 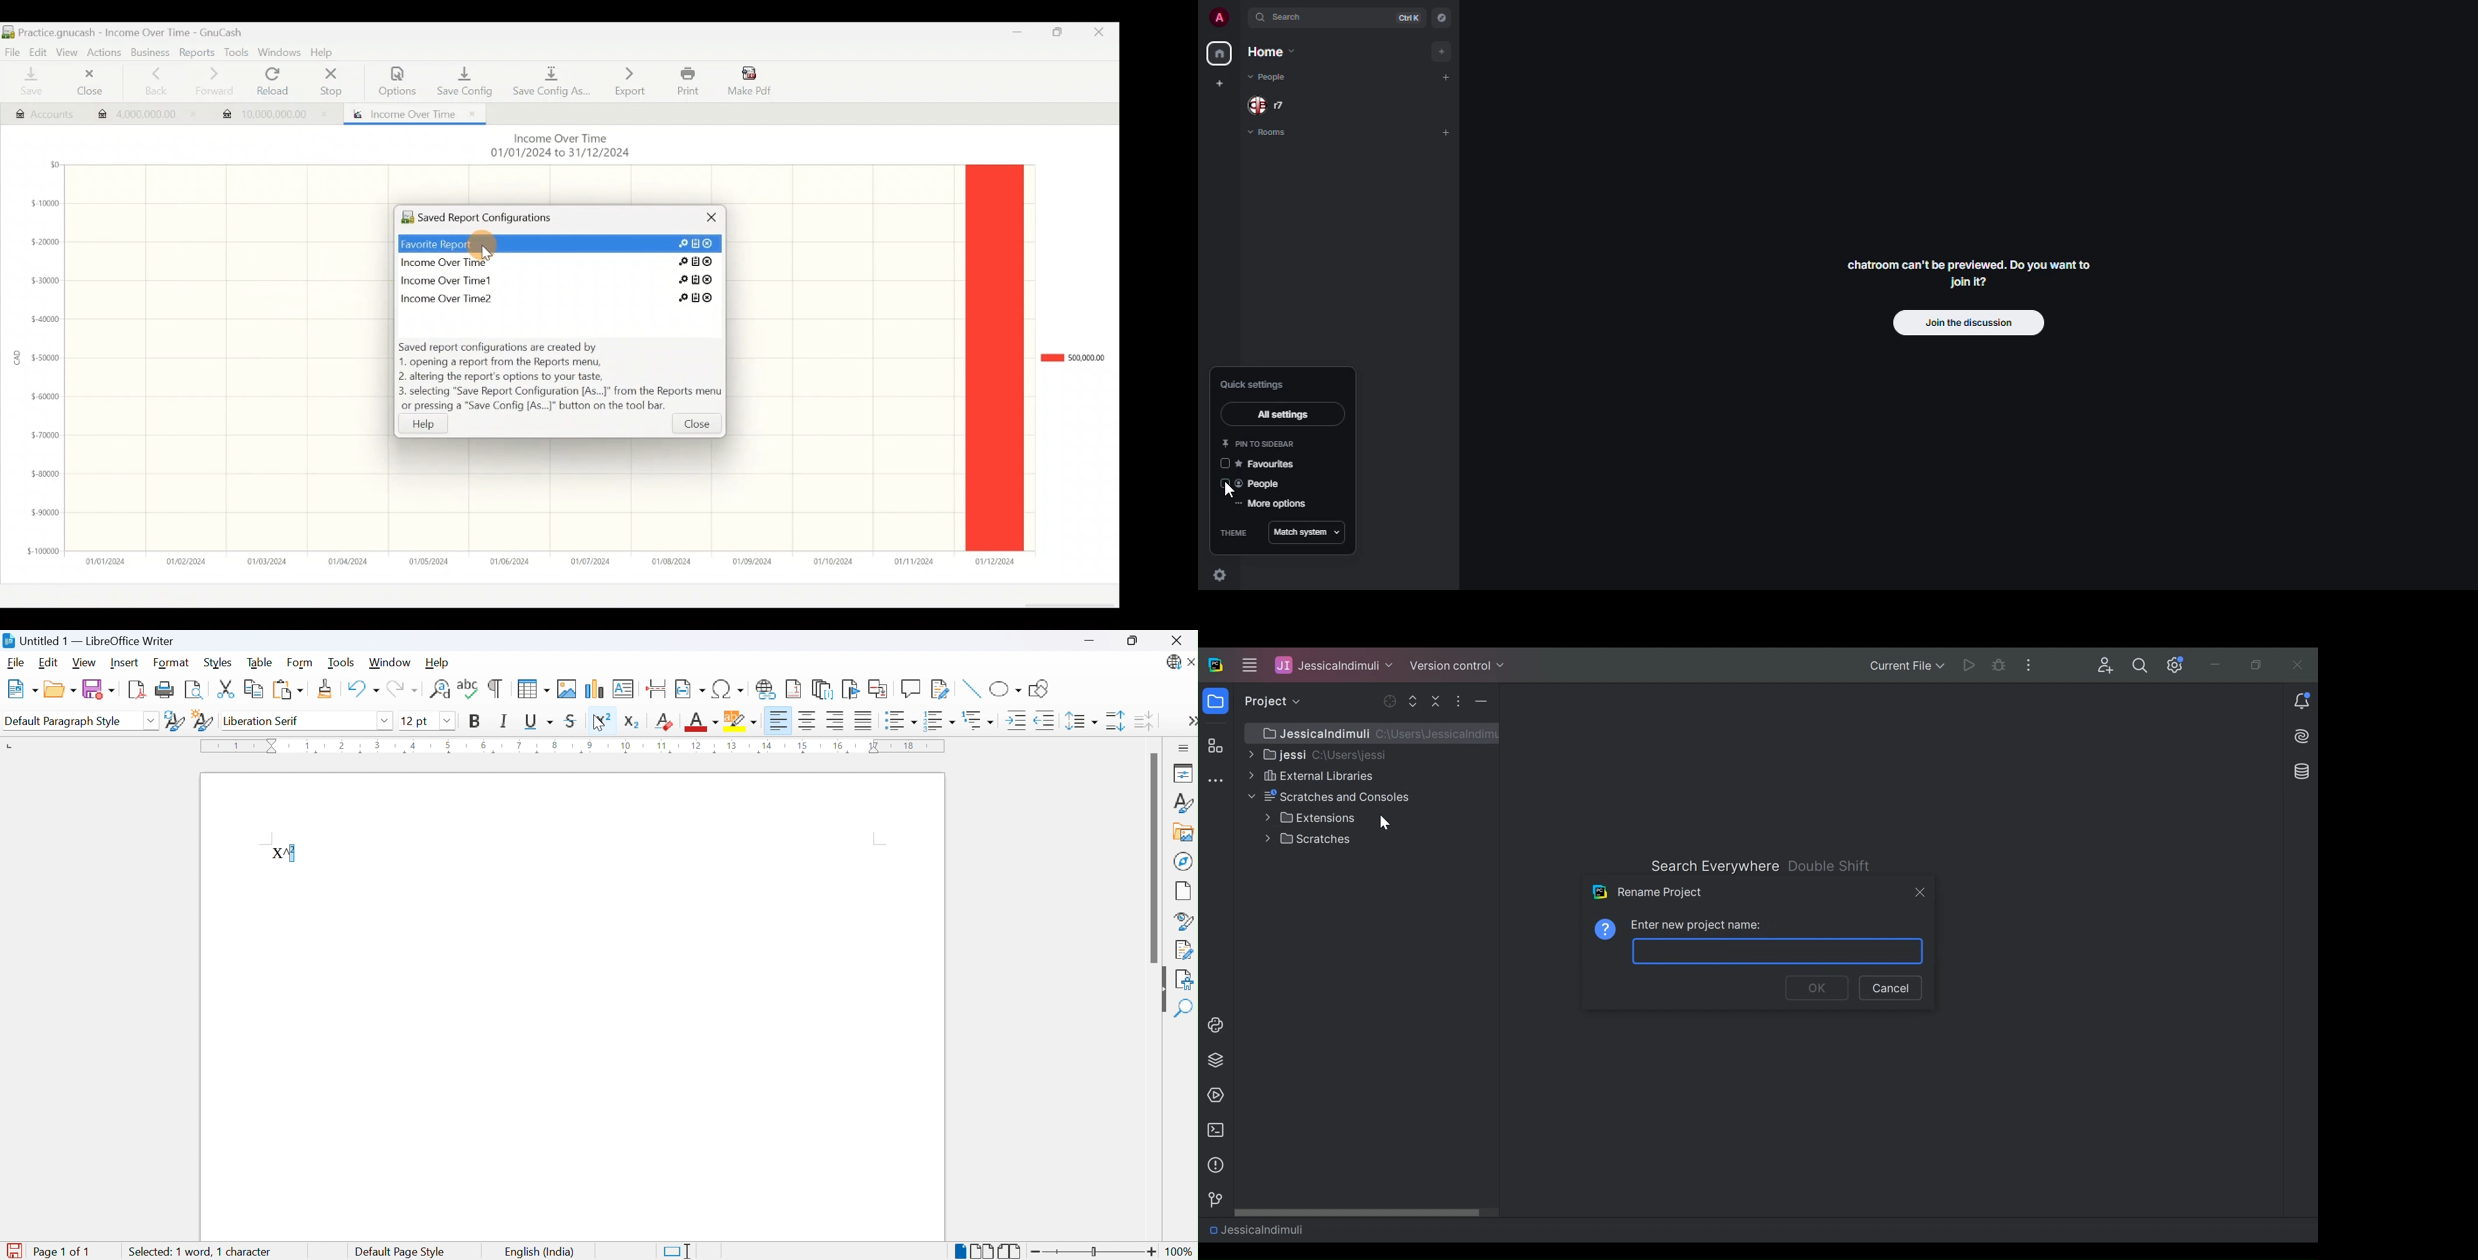 What do you see at coordinates (21, 689) in the screenshot?
I see `New` at bounding box center [21, 689].